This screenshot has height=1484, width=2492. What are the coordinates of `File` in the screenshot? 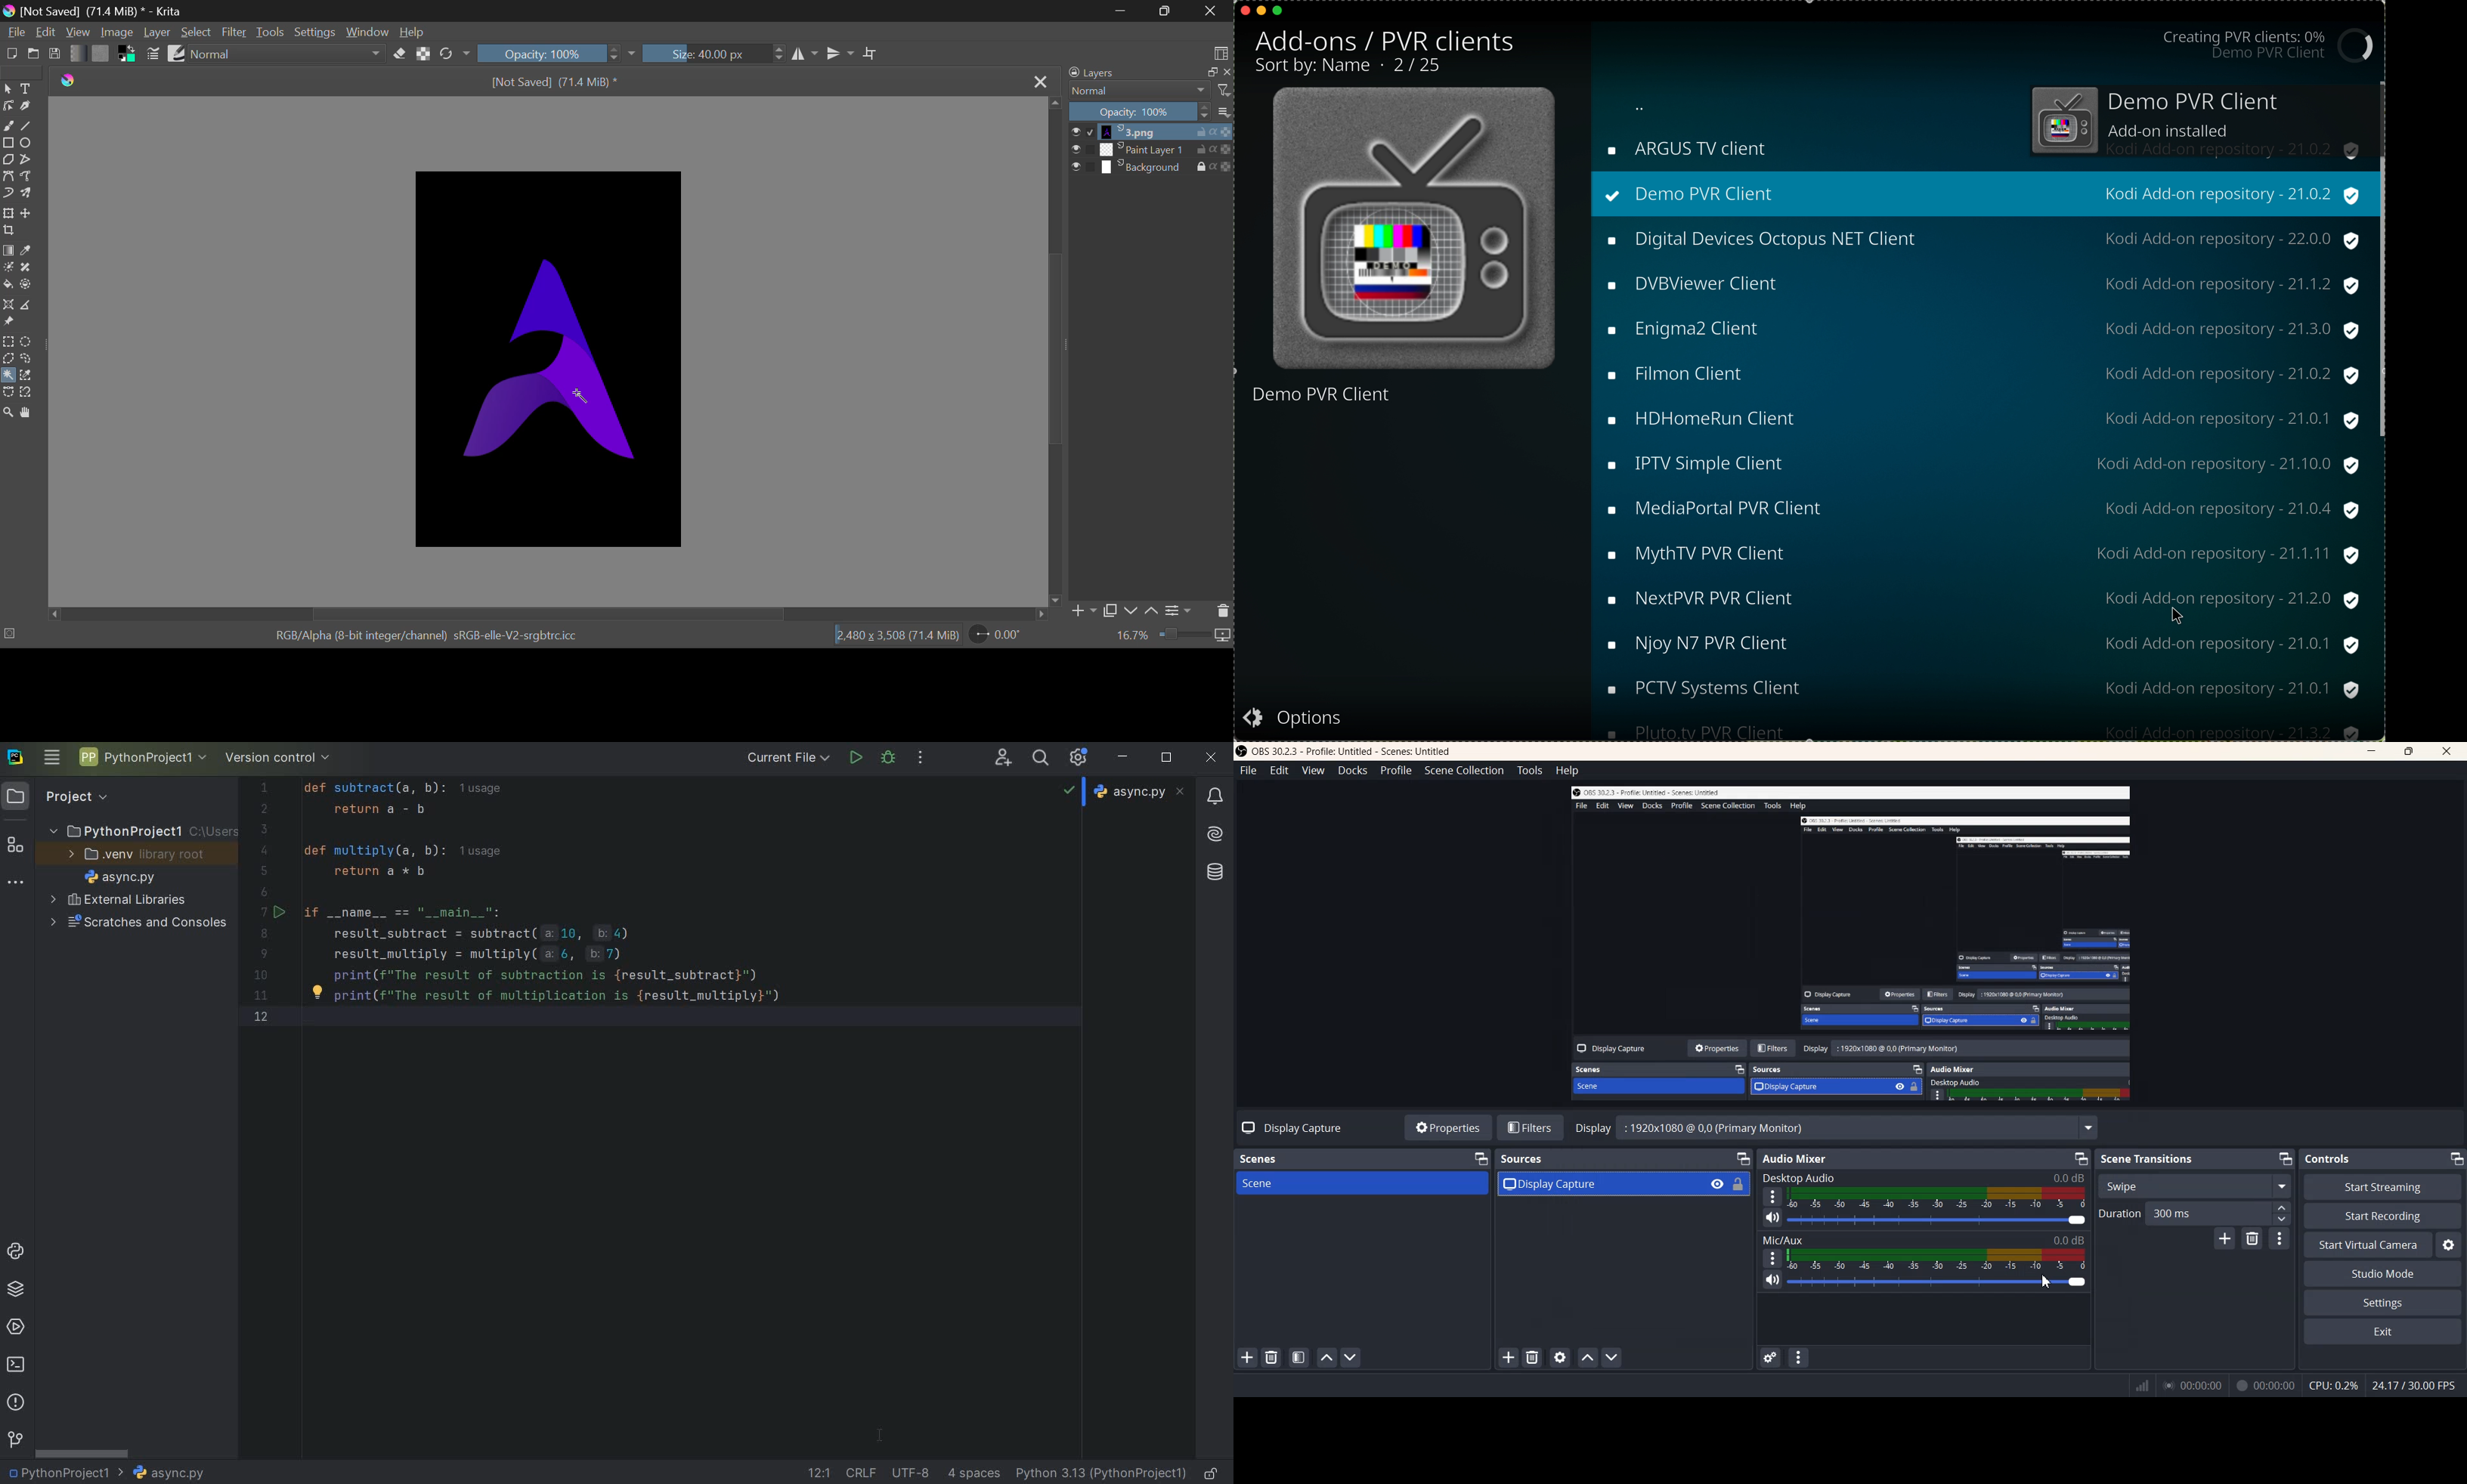 It's located at (1248, 770).